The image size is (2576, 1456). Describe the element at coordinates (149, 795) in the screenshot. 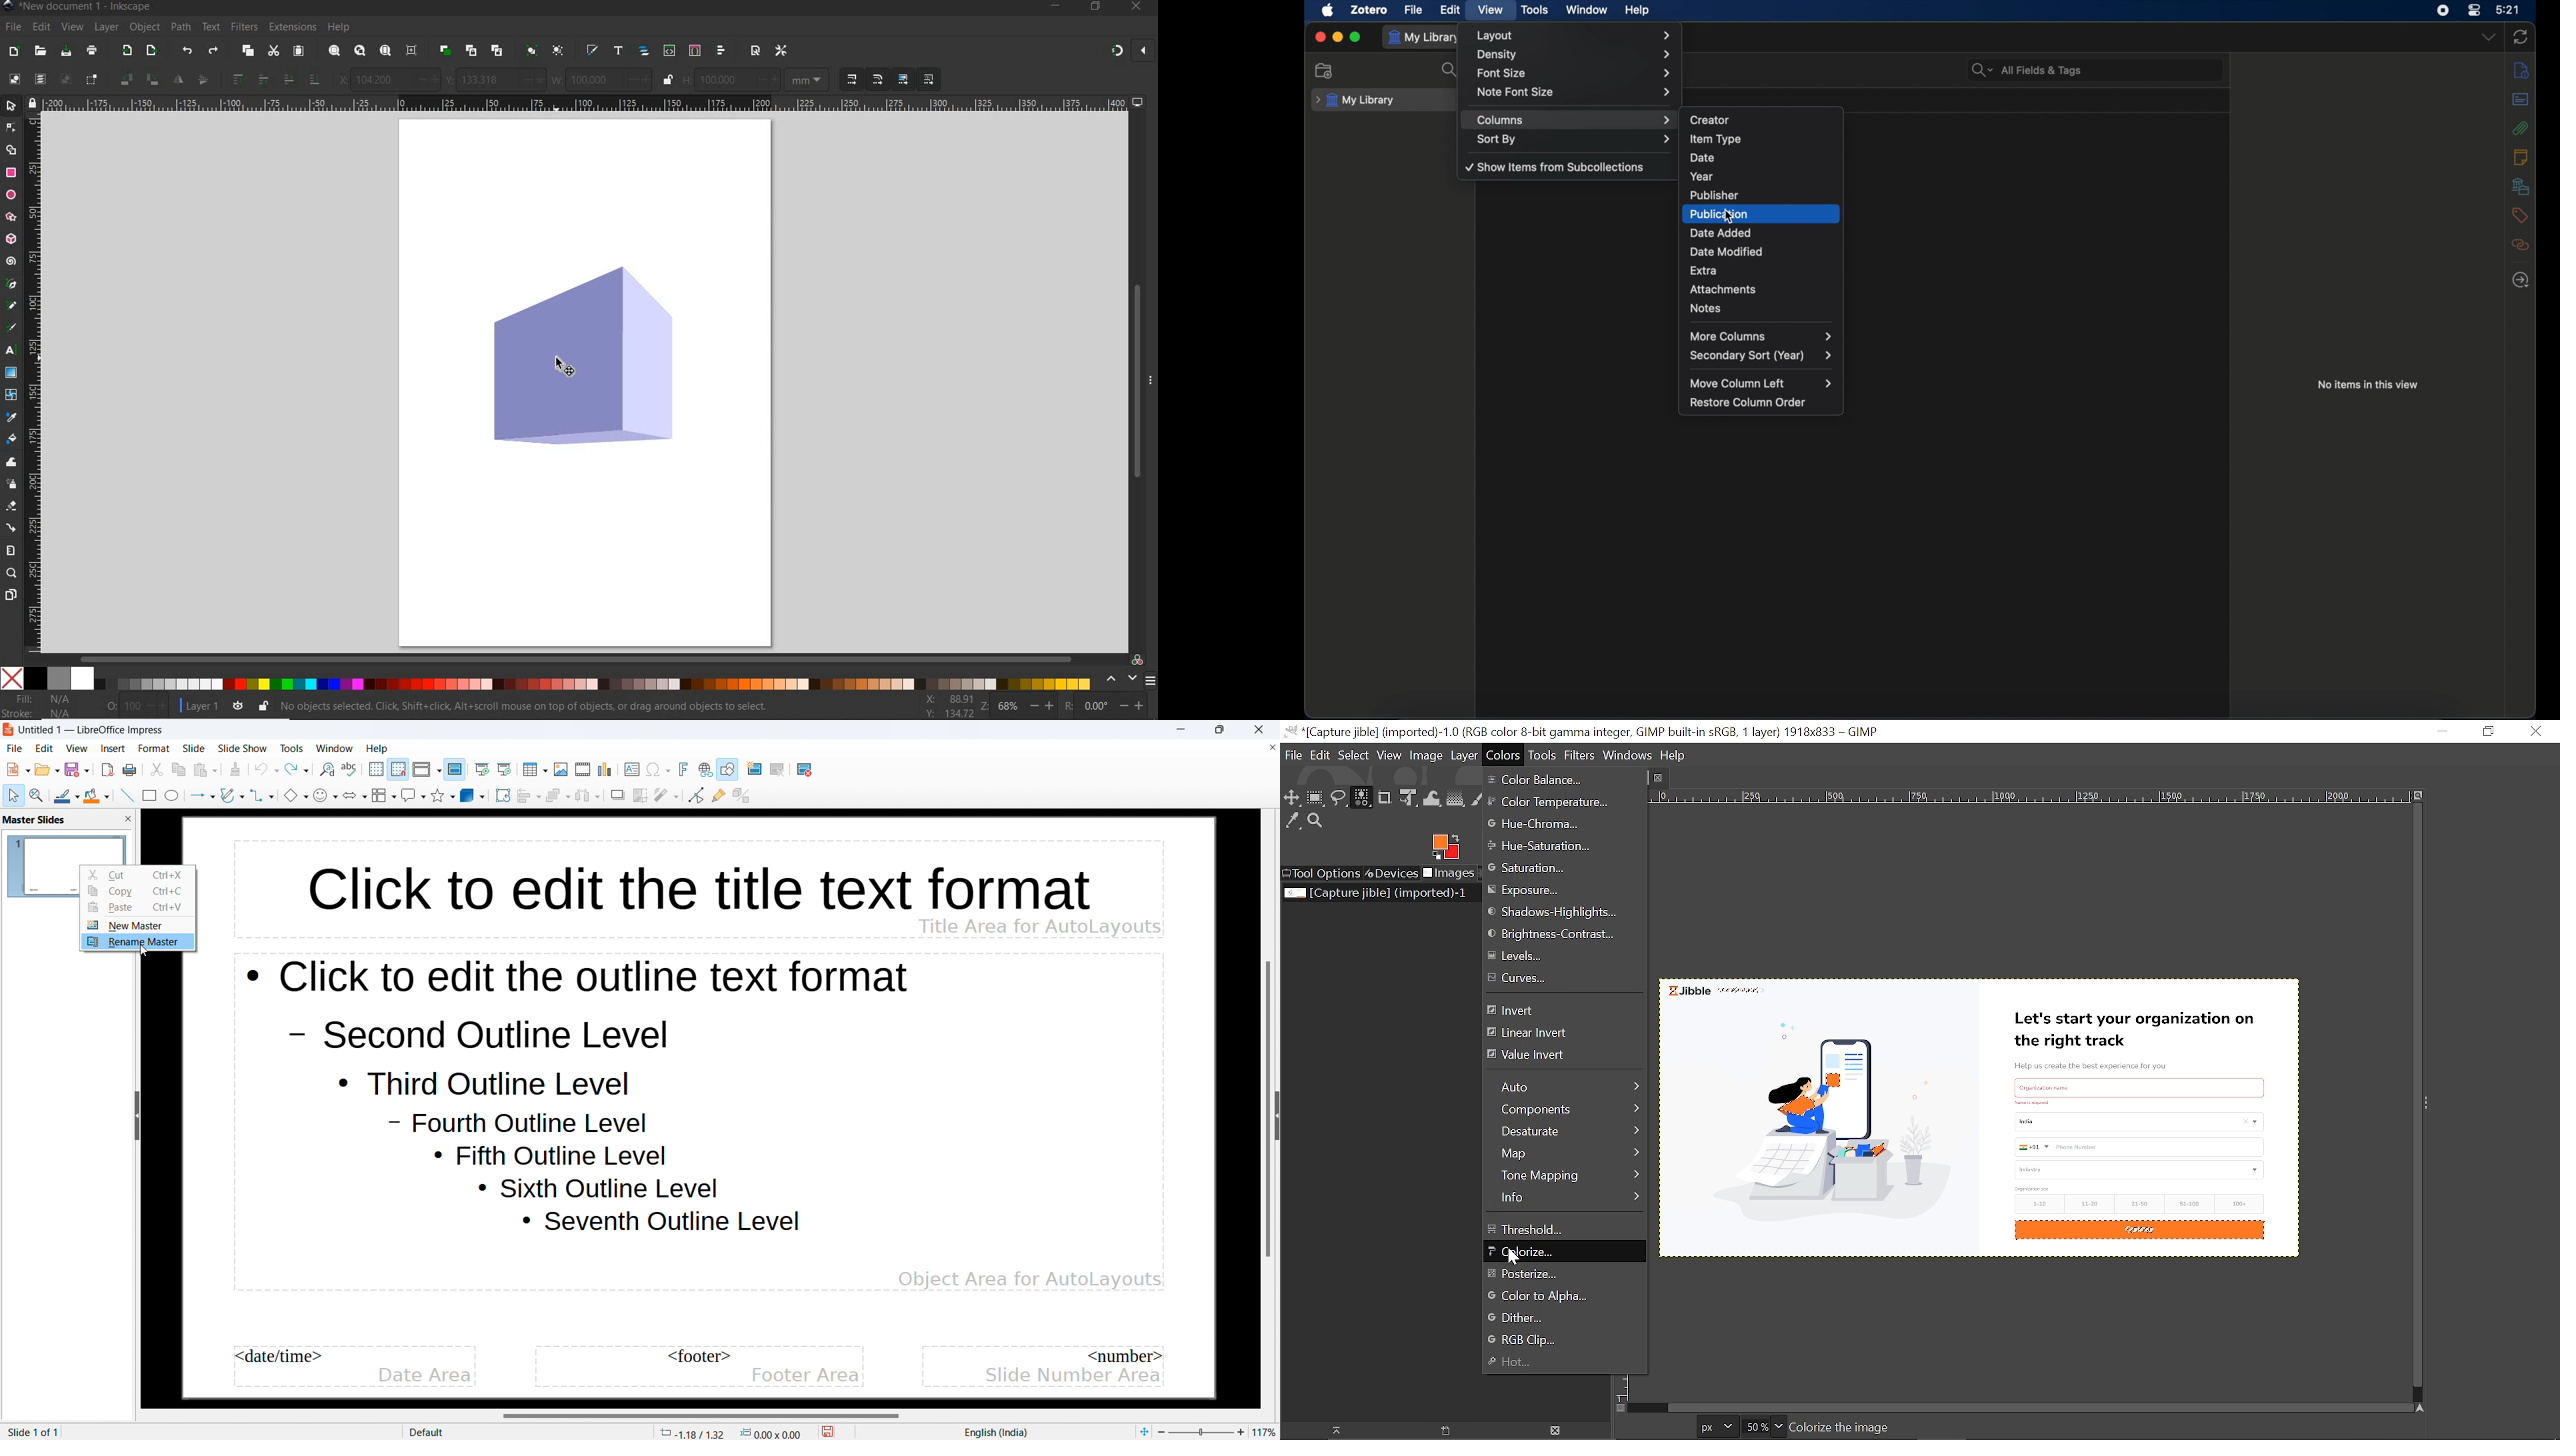

I see `rectangle` at that location.